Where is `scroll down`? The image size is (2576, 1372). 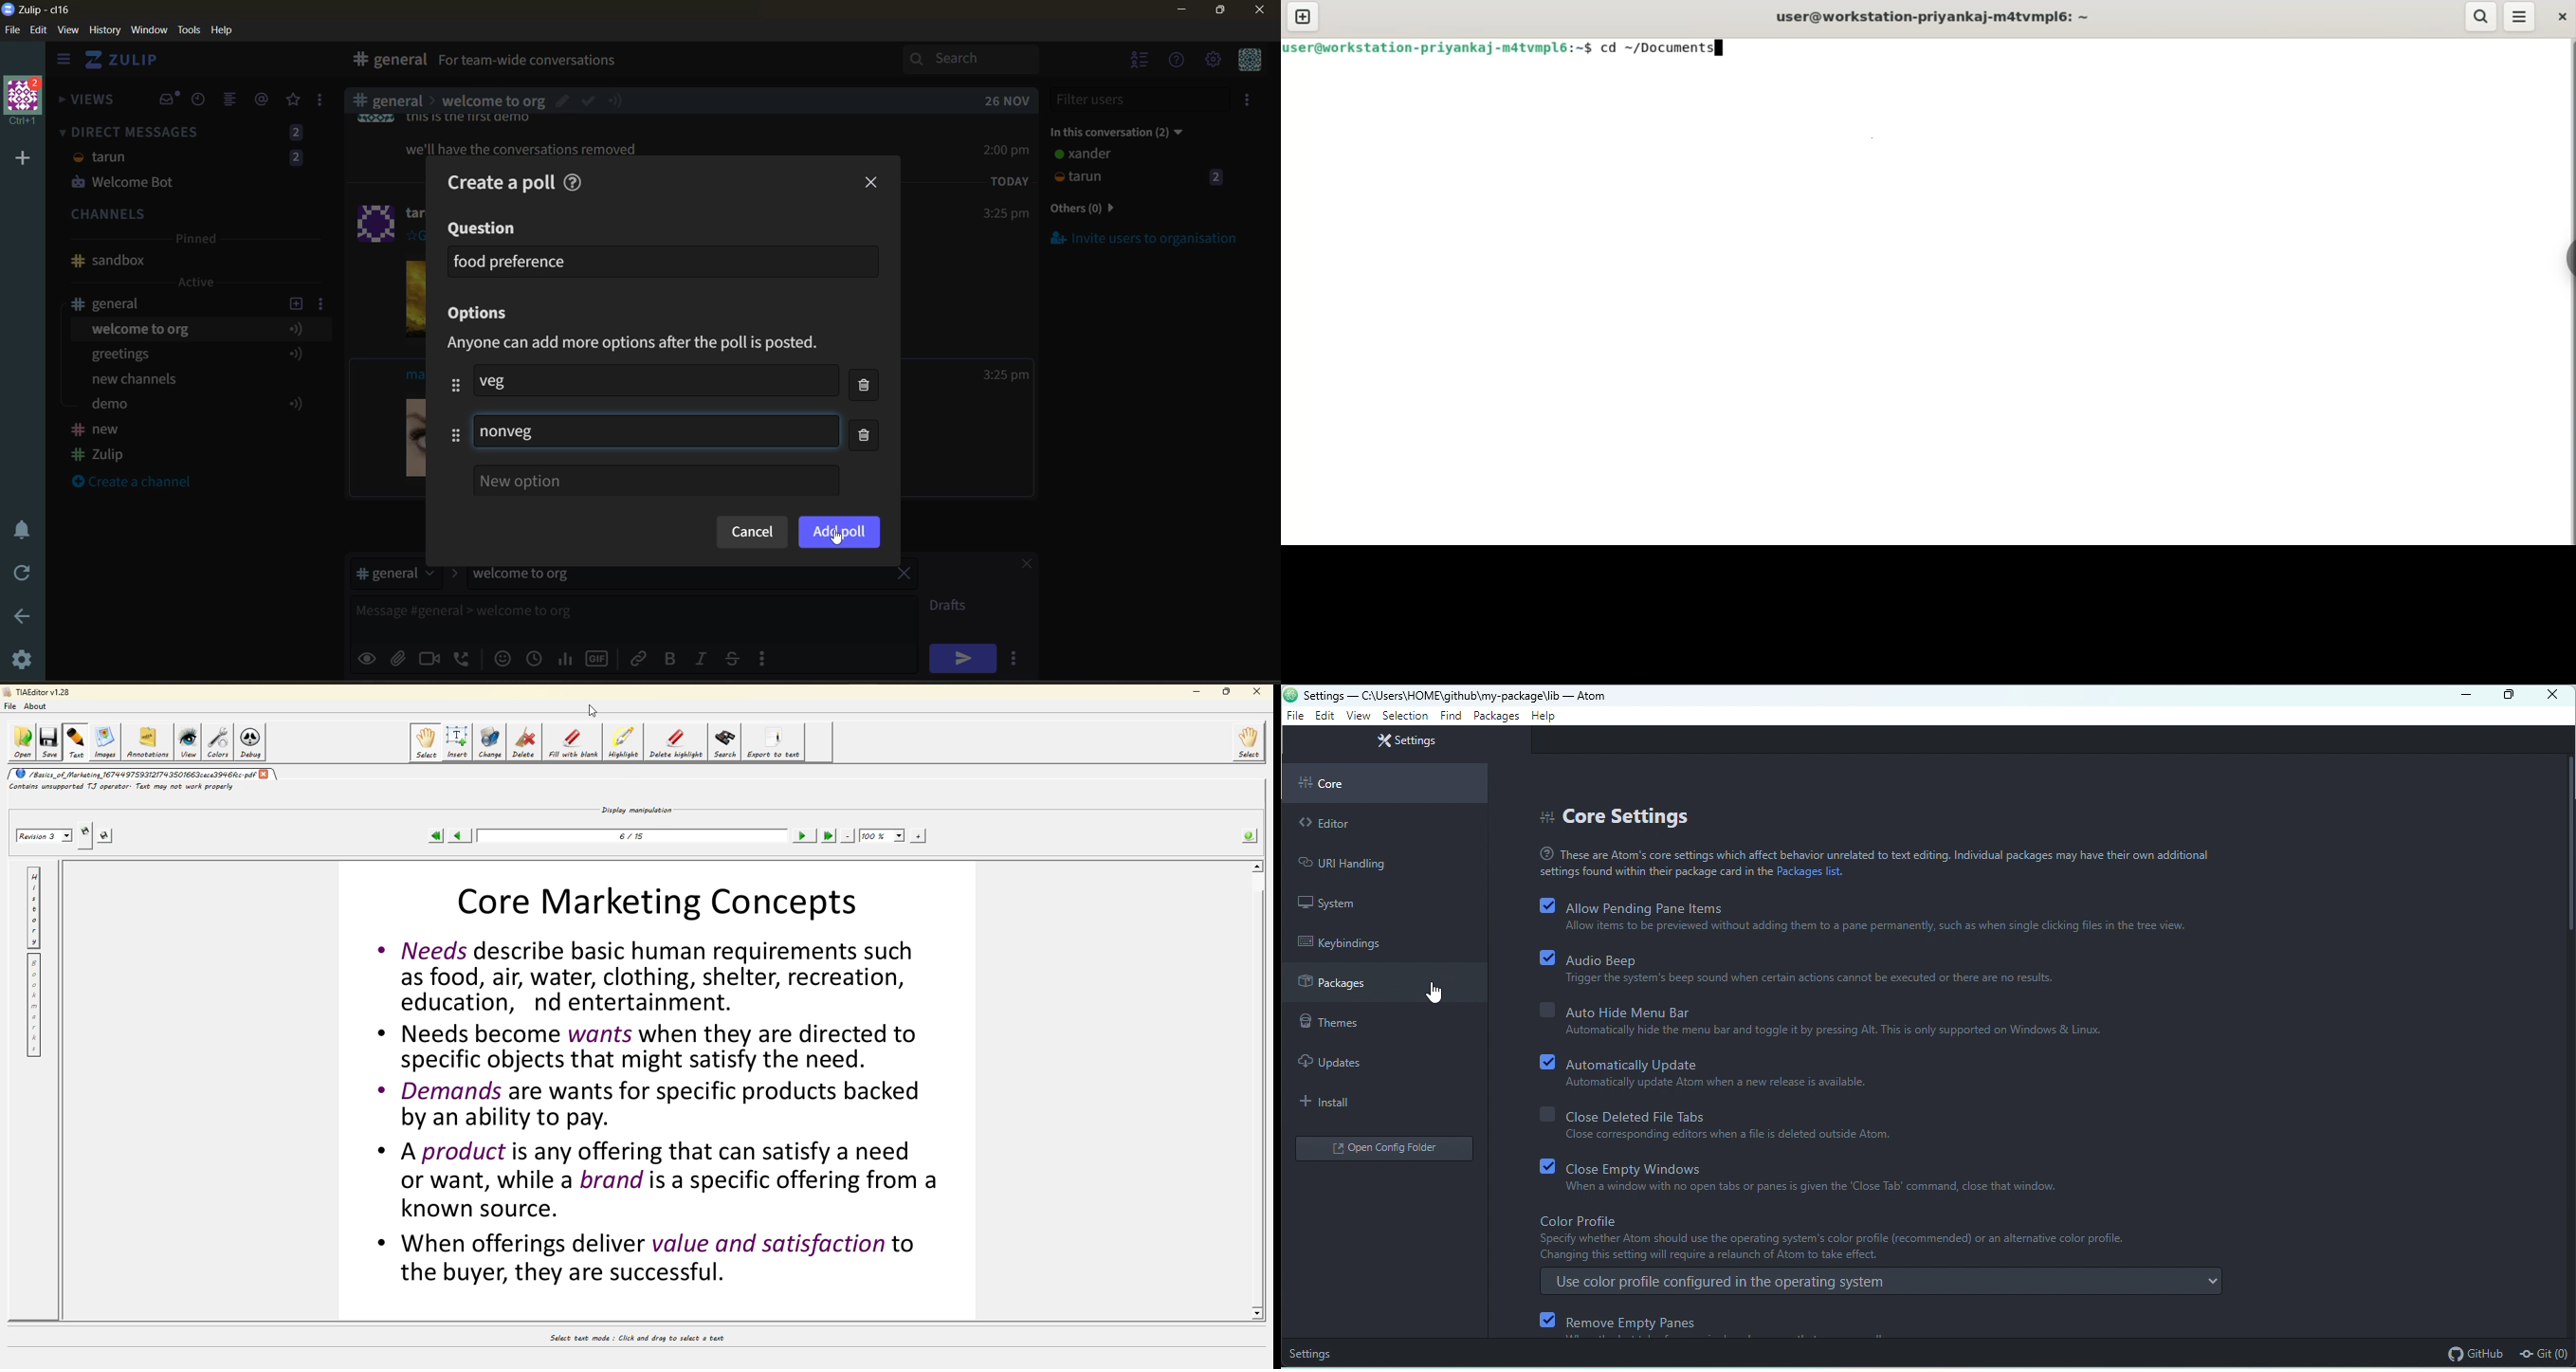
scroll down is located at coordinates (1260, 1313).